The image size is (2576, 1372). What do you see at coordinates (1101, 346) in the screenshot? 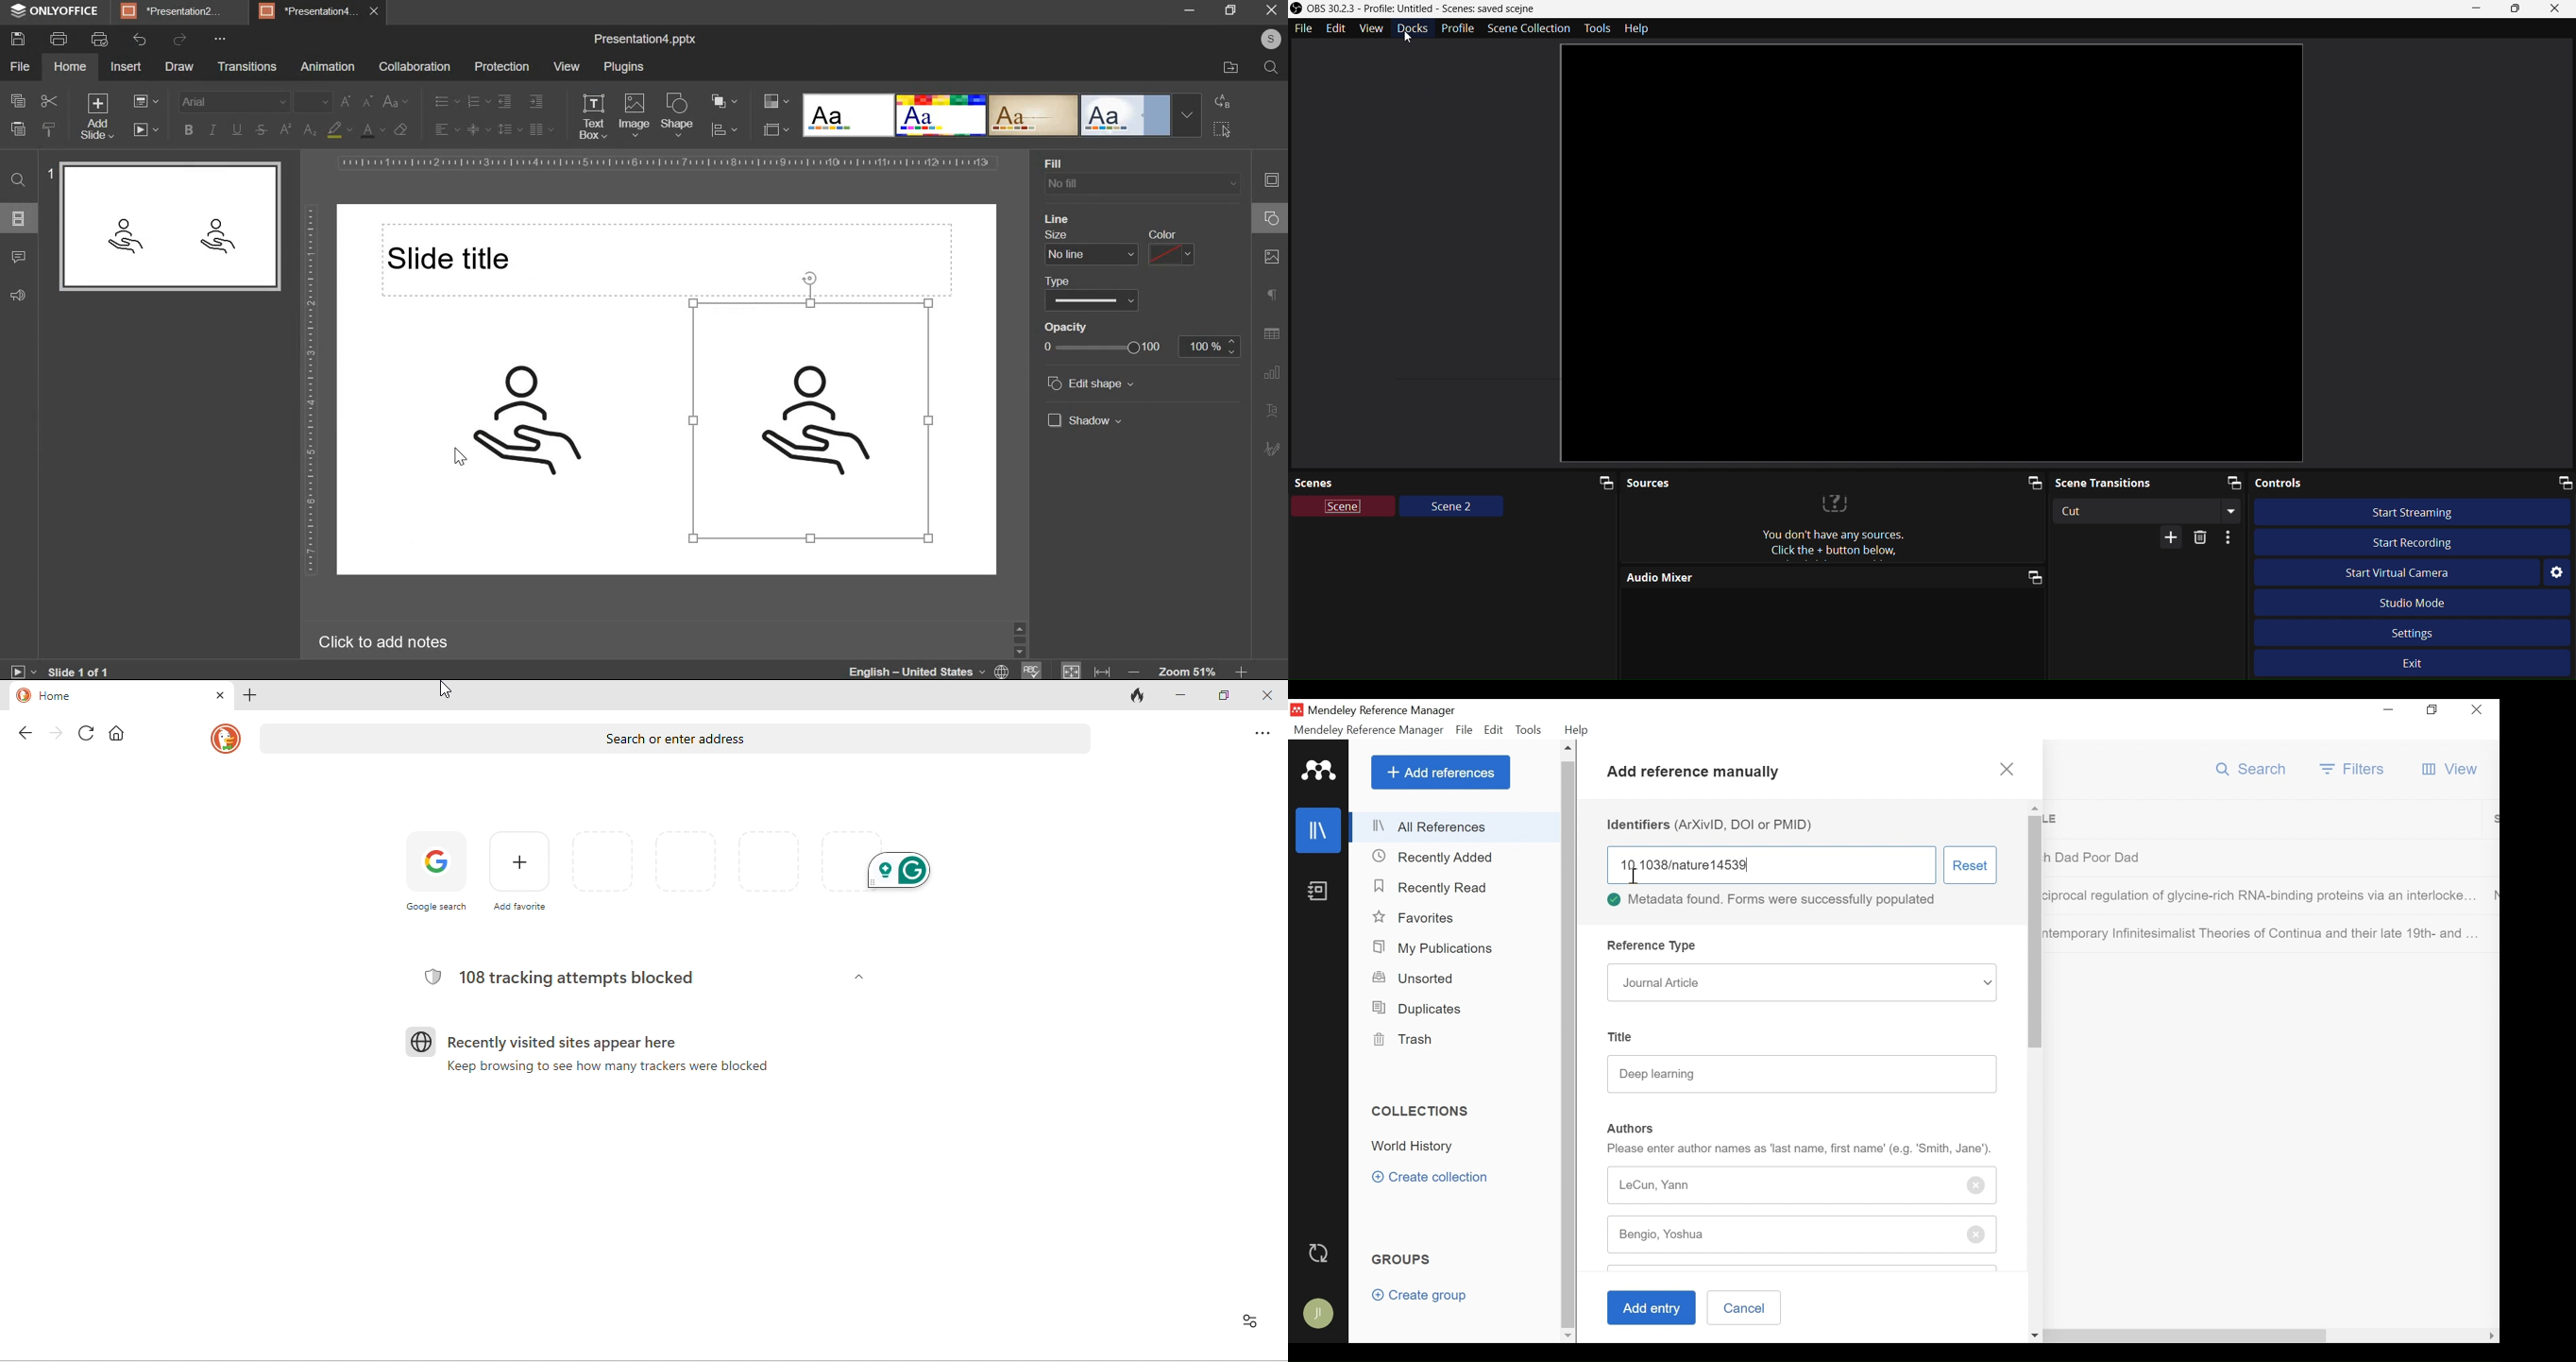
I see `opacity slider` at bounding box center [1101, 346].